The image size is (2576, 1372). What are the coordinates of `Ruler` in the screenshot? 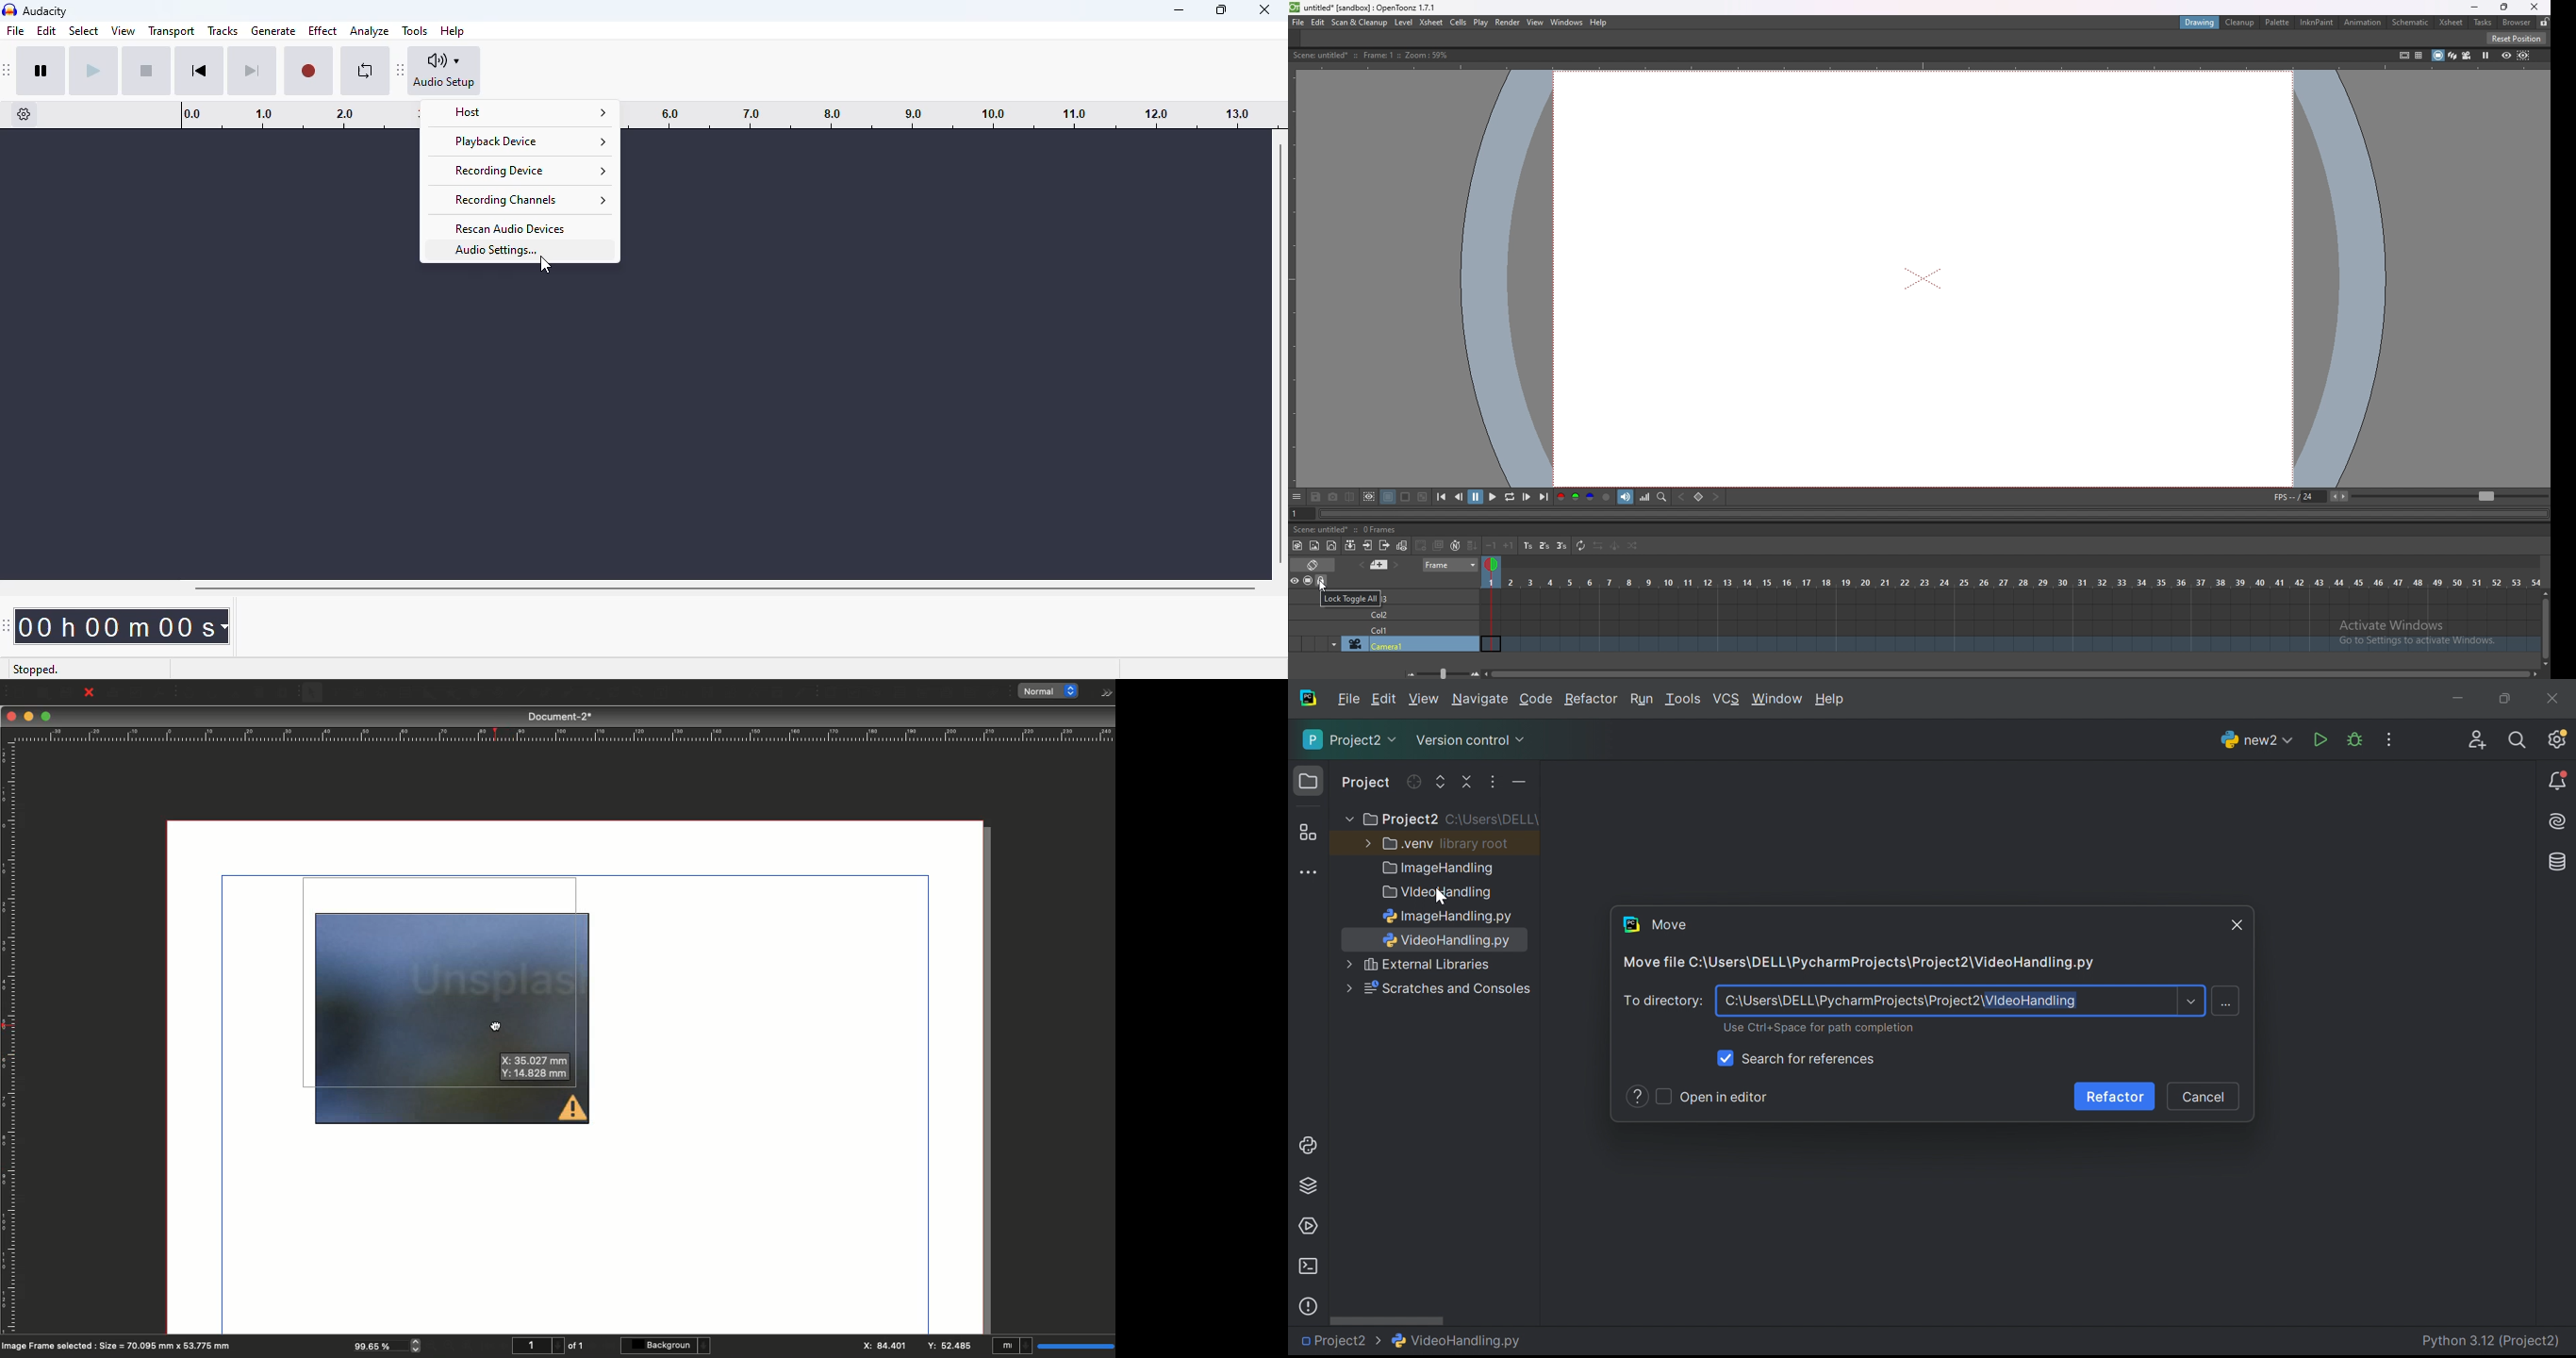 It's located at (10, 1029).